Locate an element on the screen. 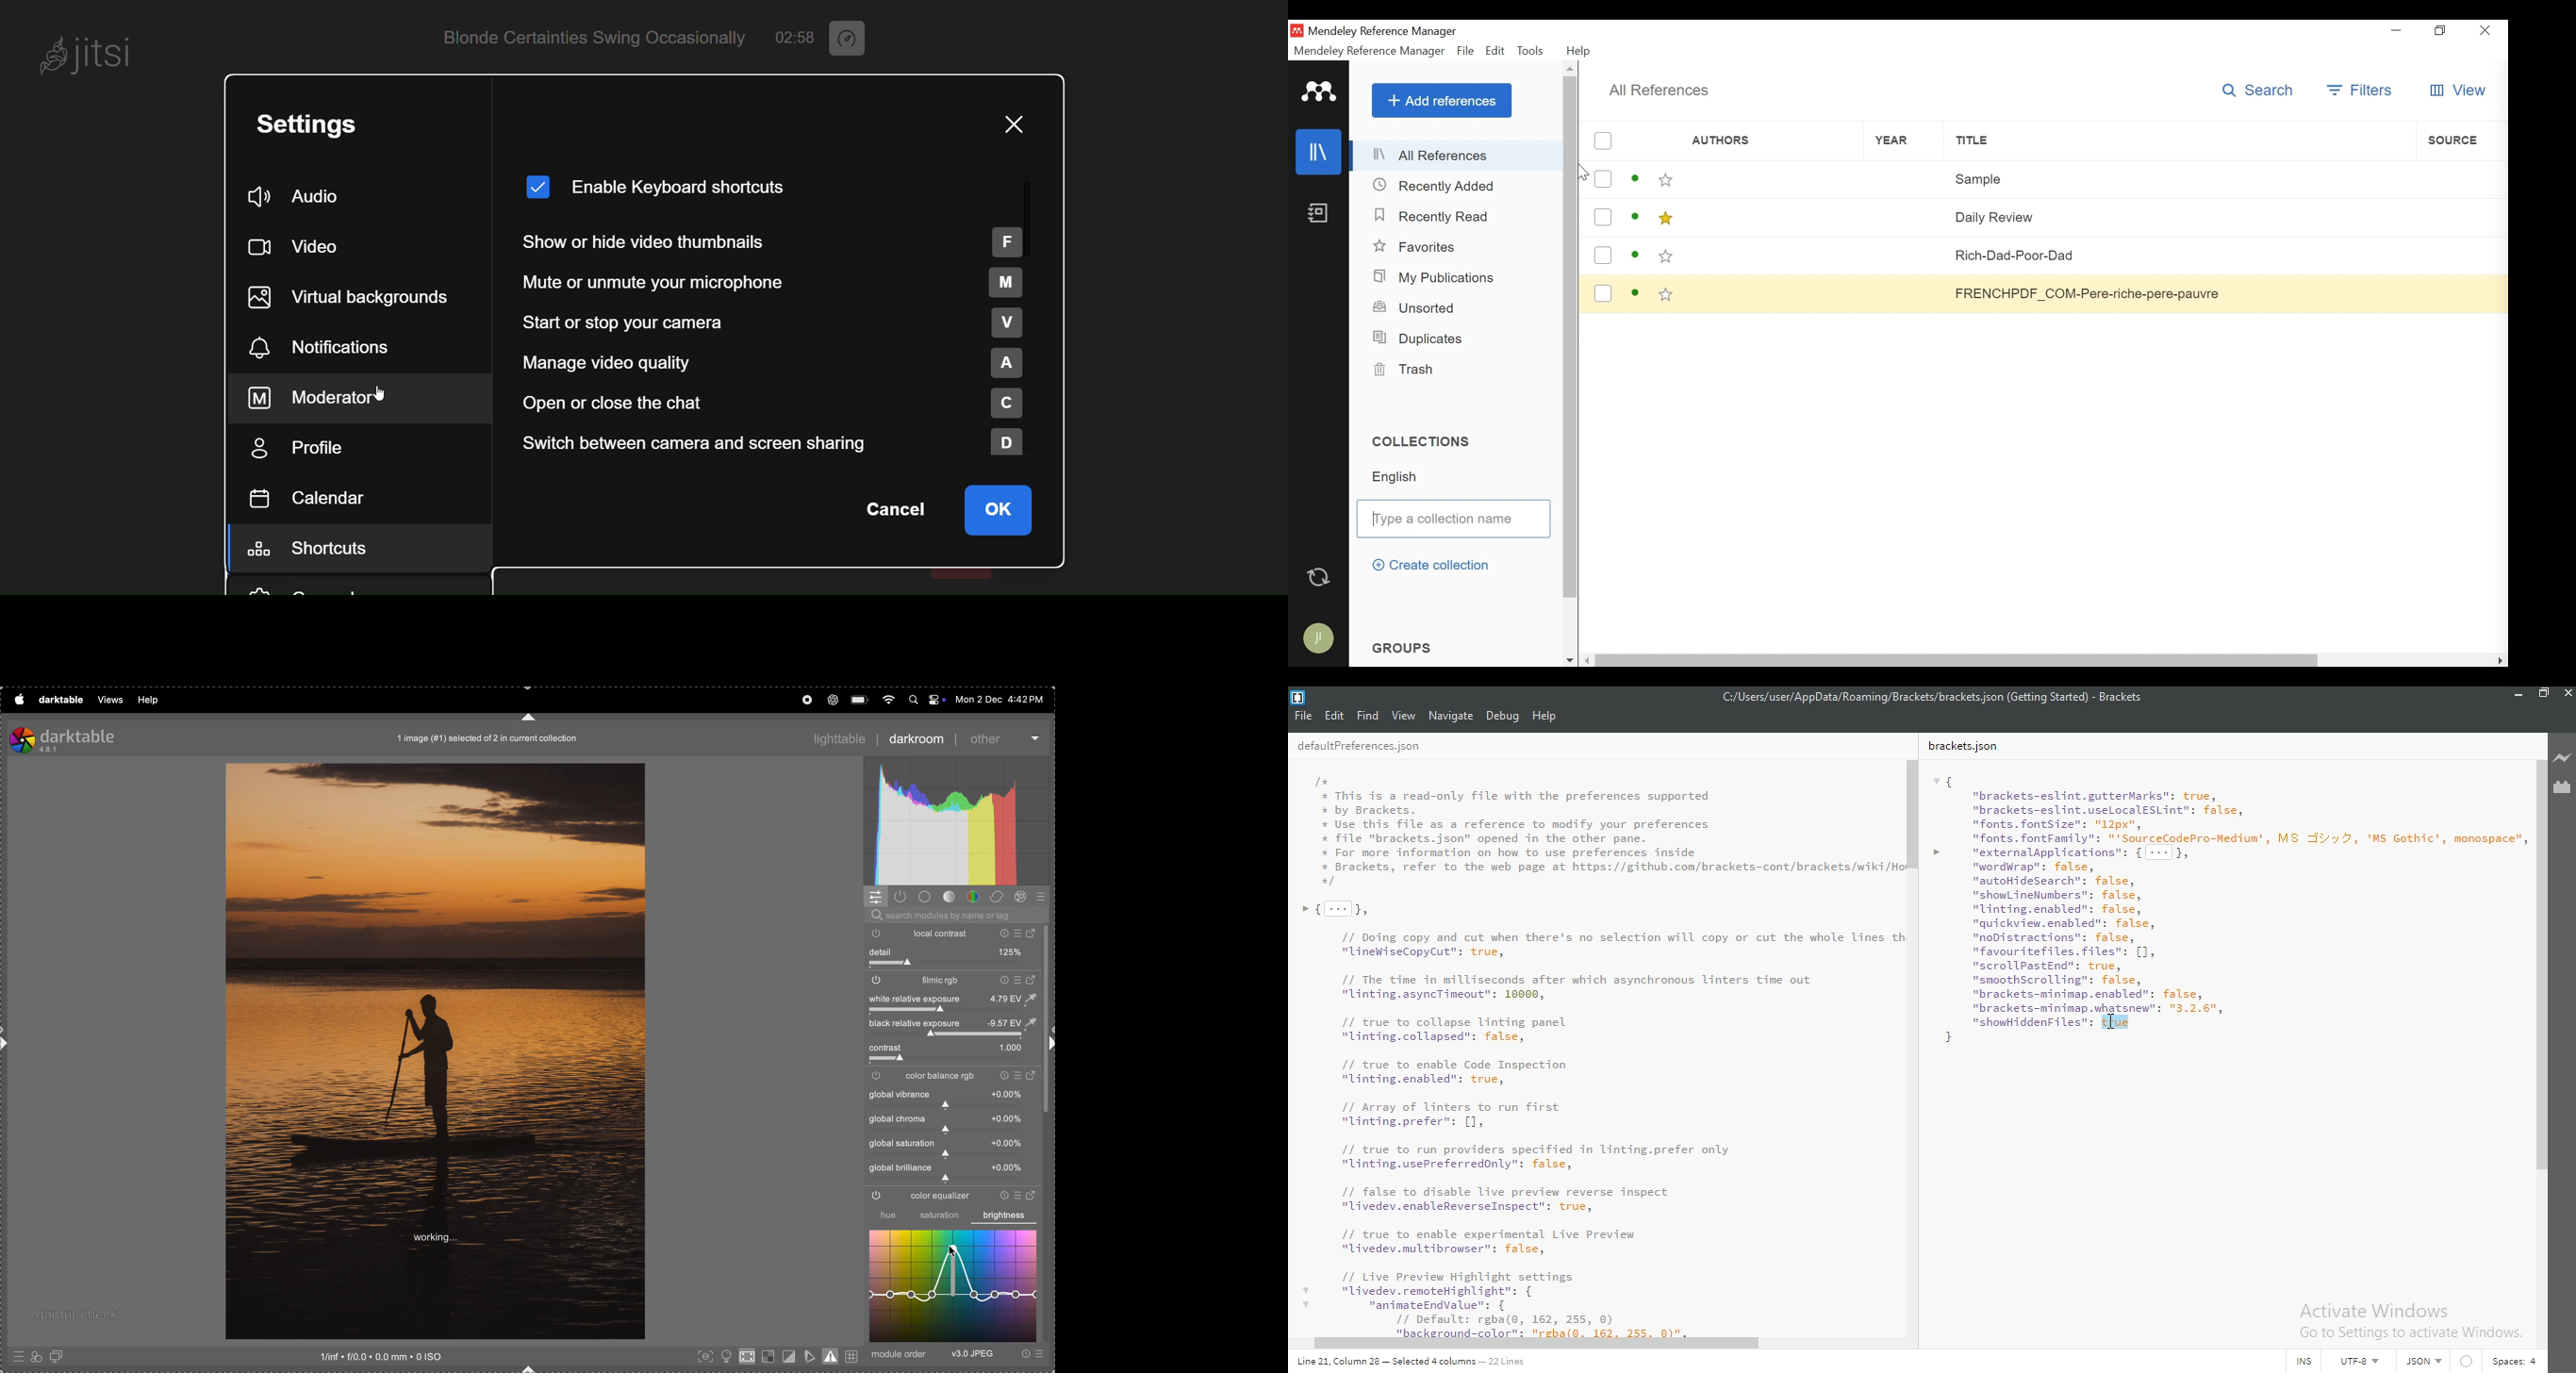  UTF-8 is located at coordinates (2364, 1361).